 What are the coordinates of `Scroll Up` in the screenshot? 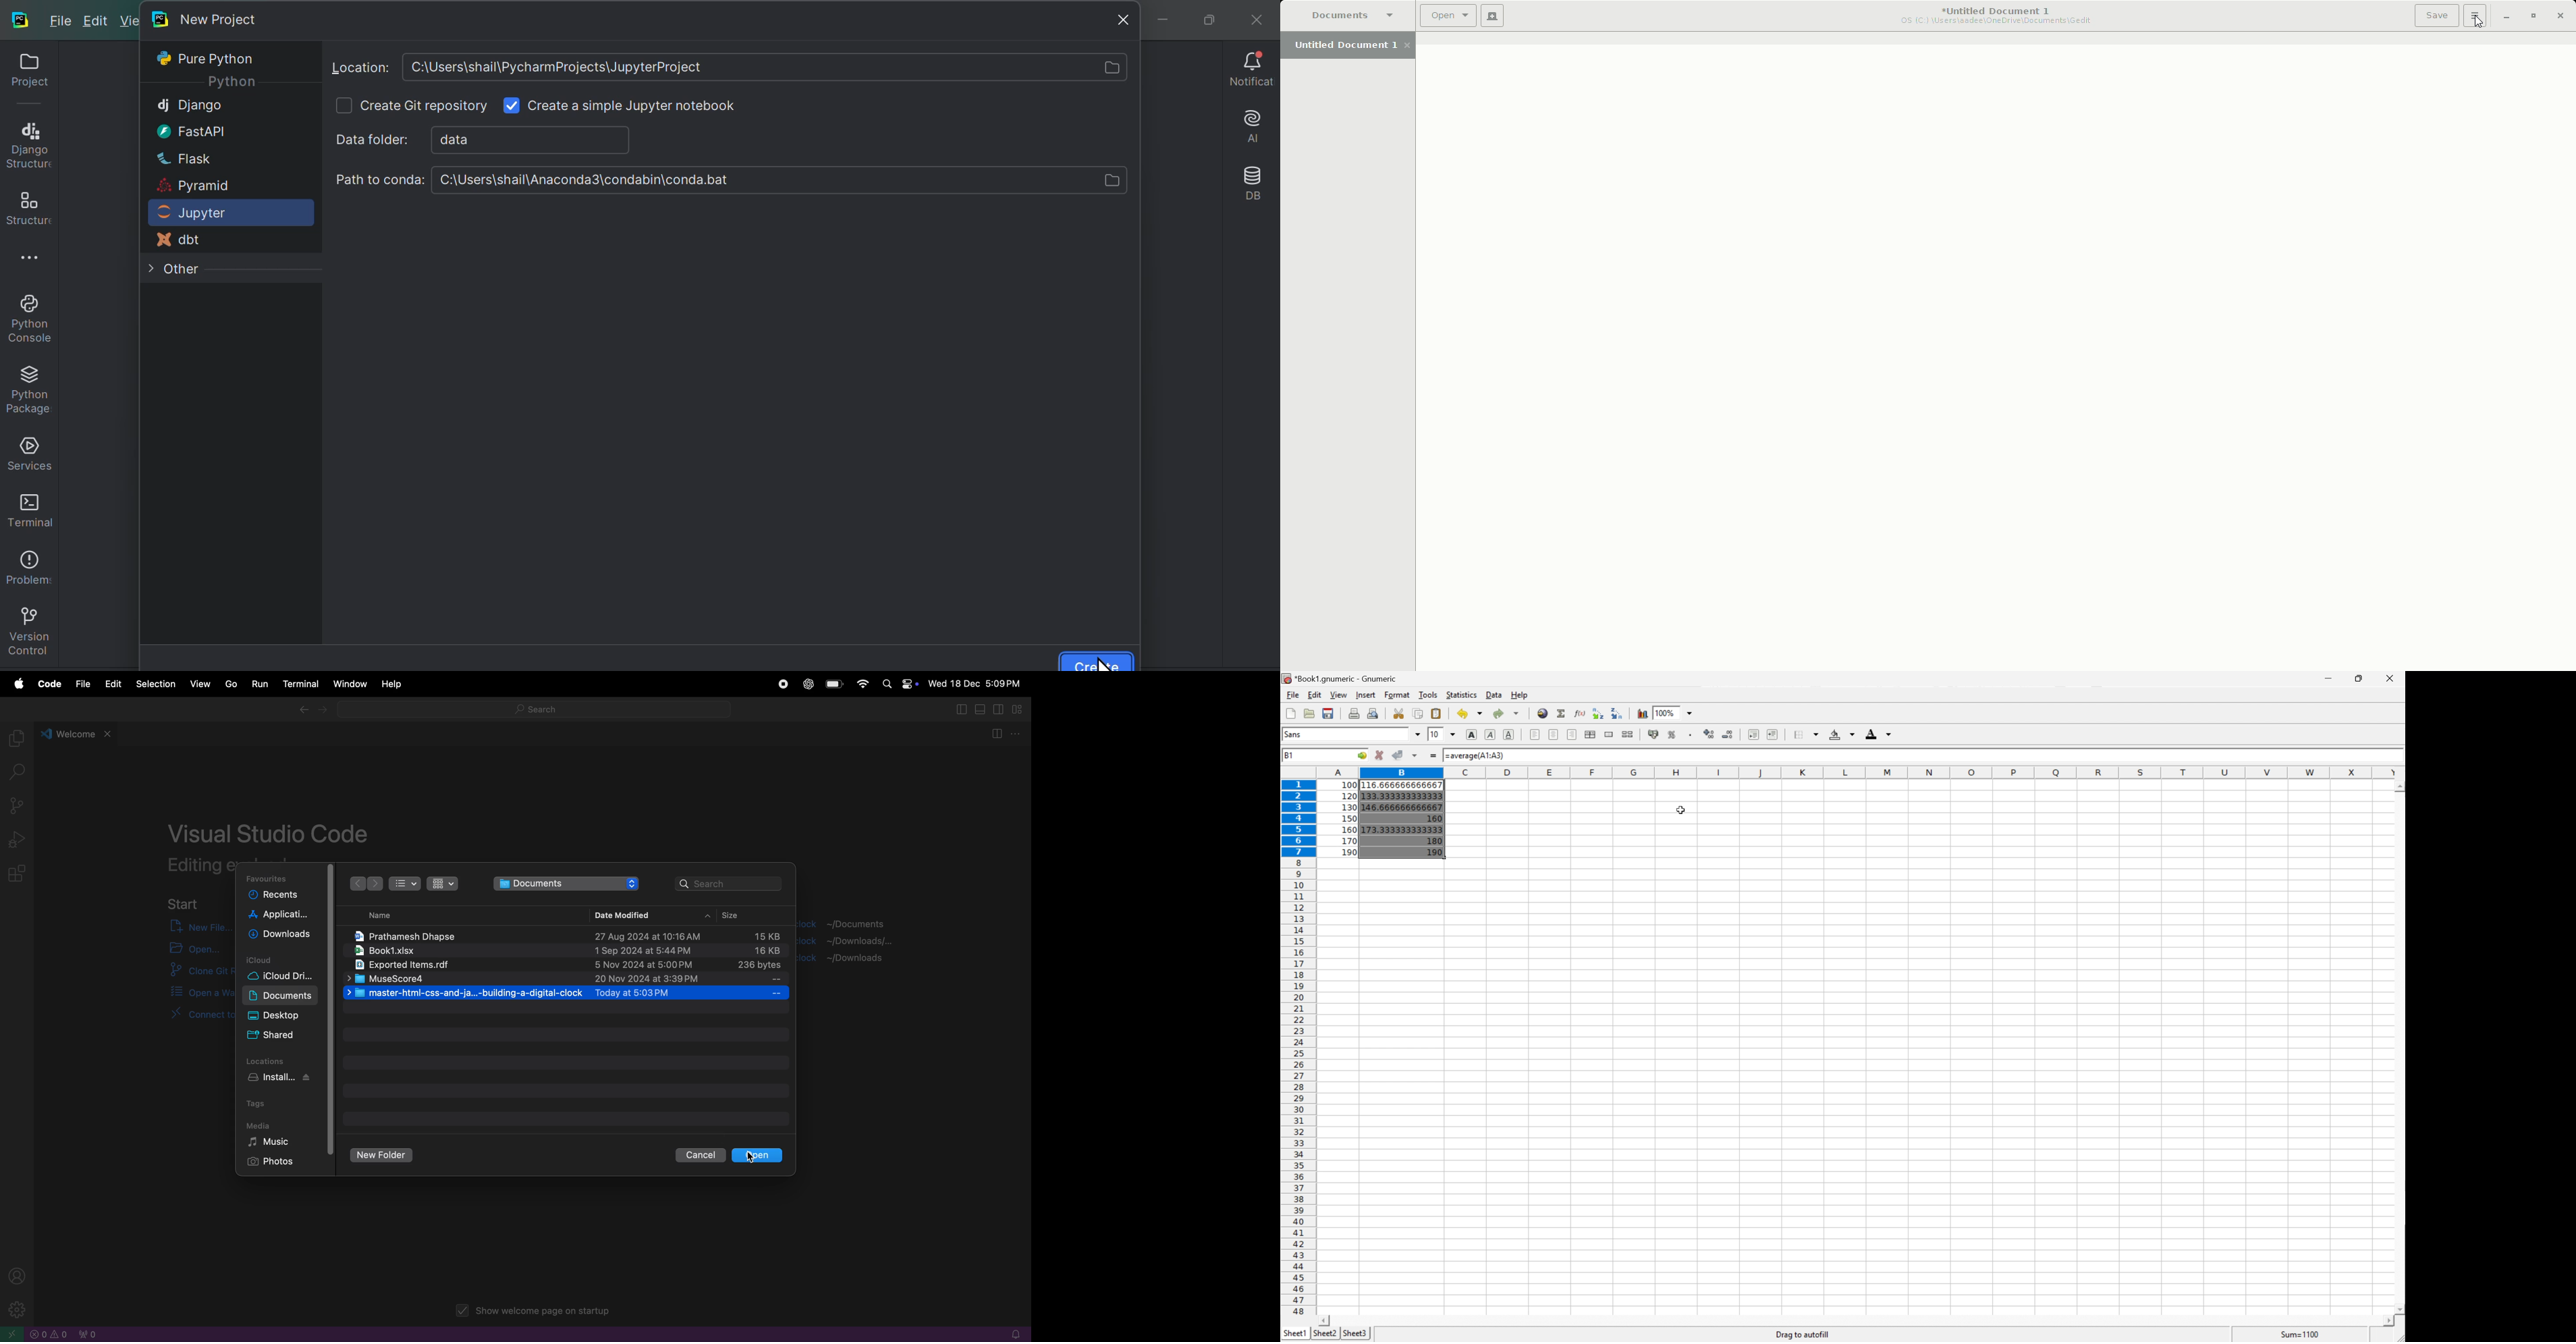 It's located at (2399, 786).